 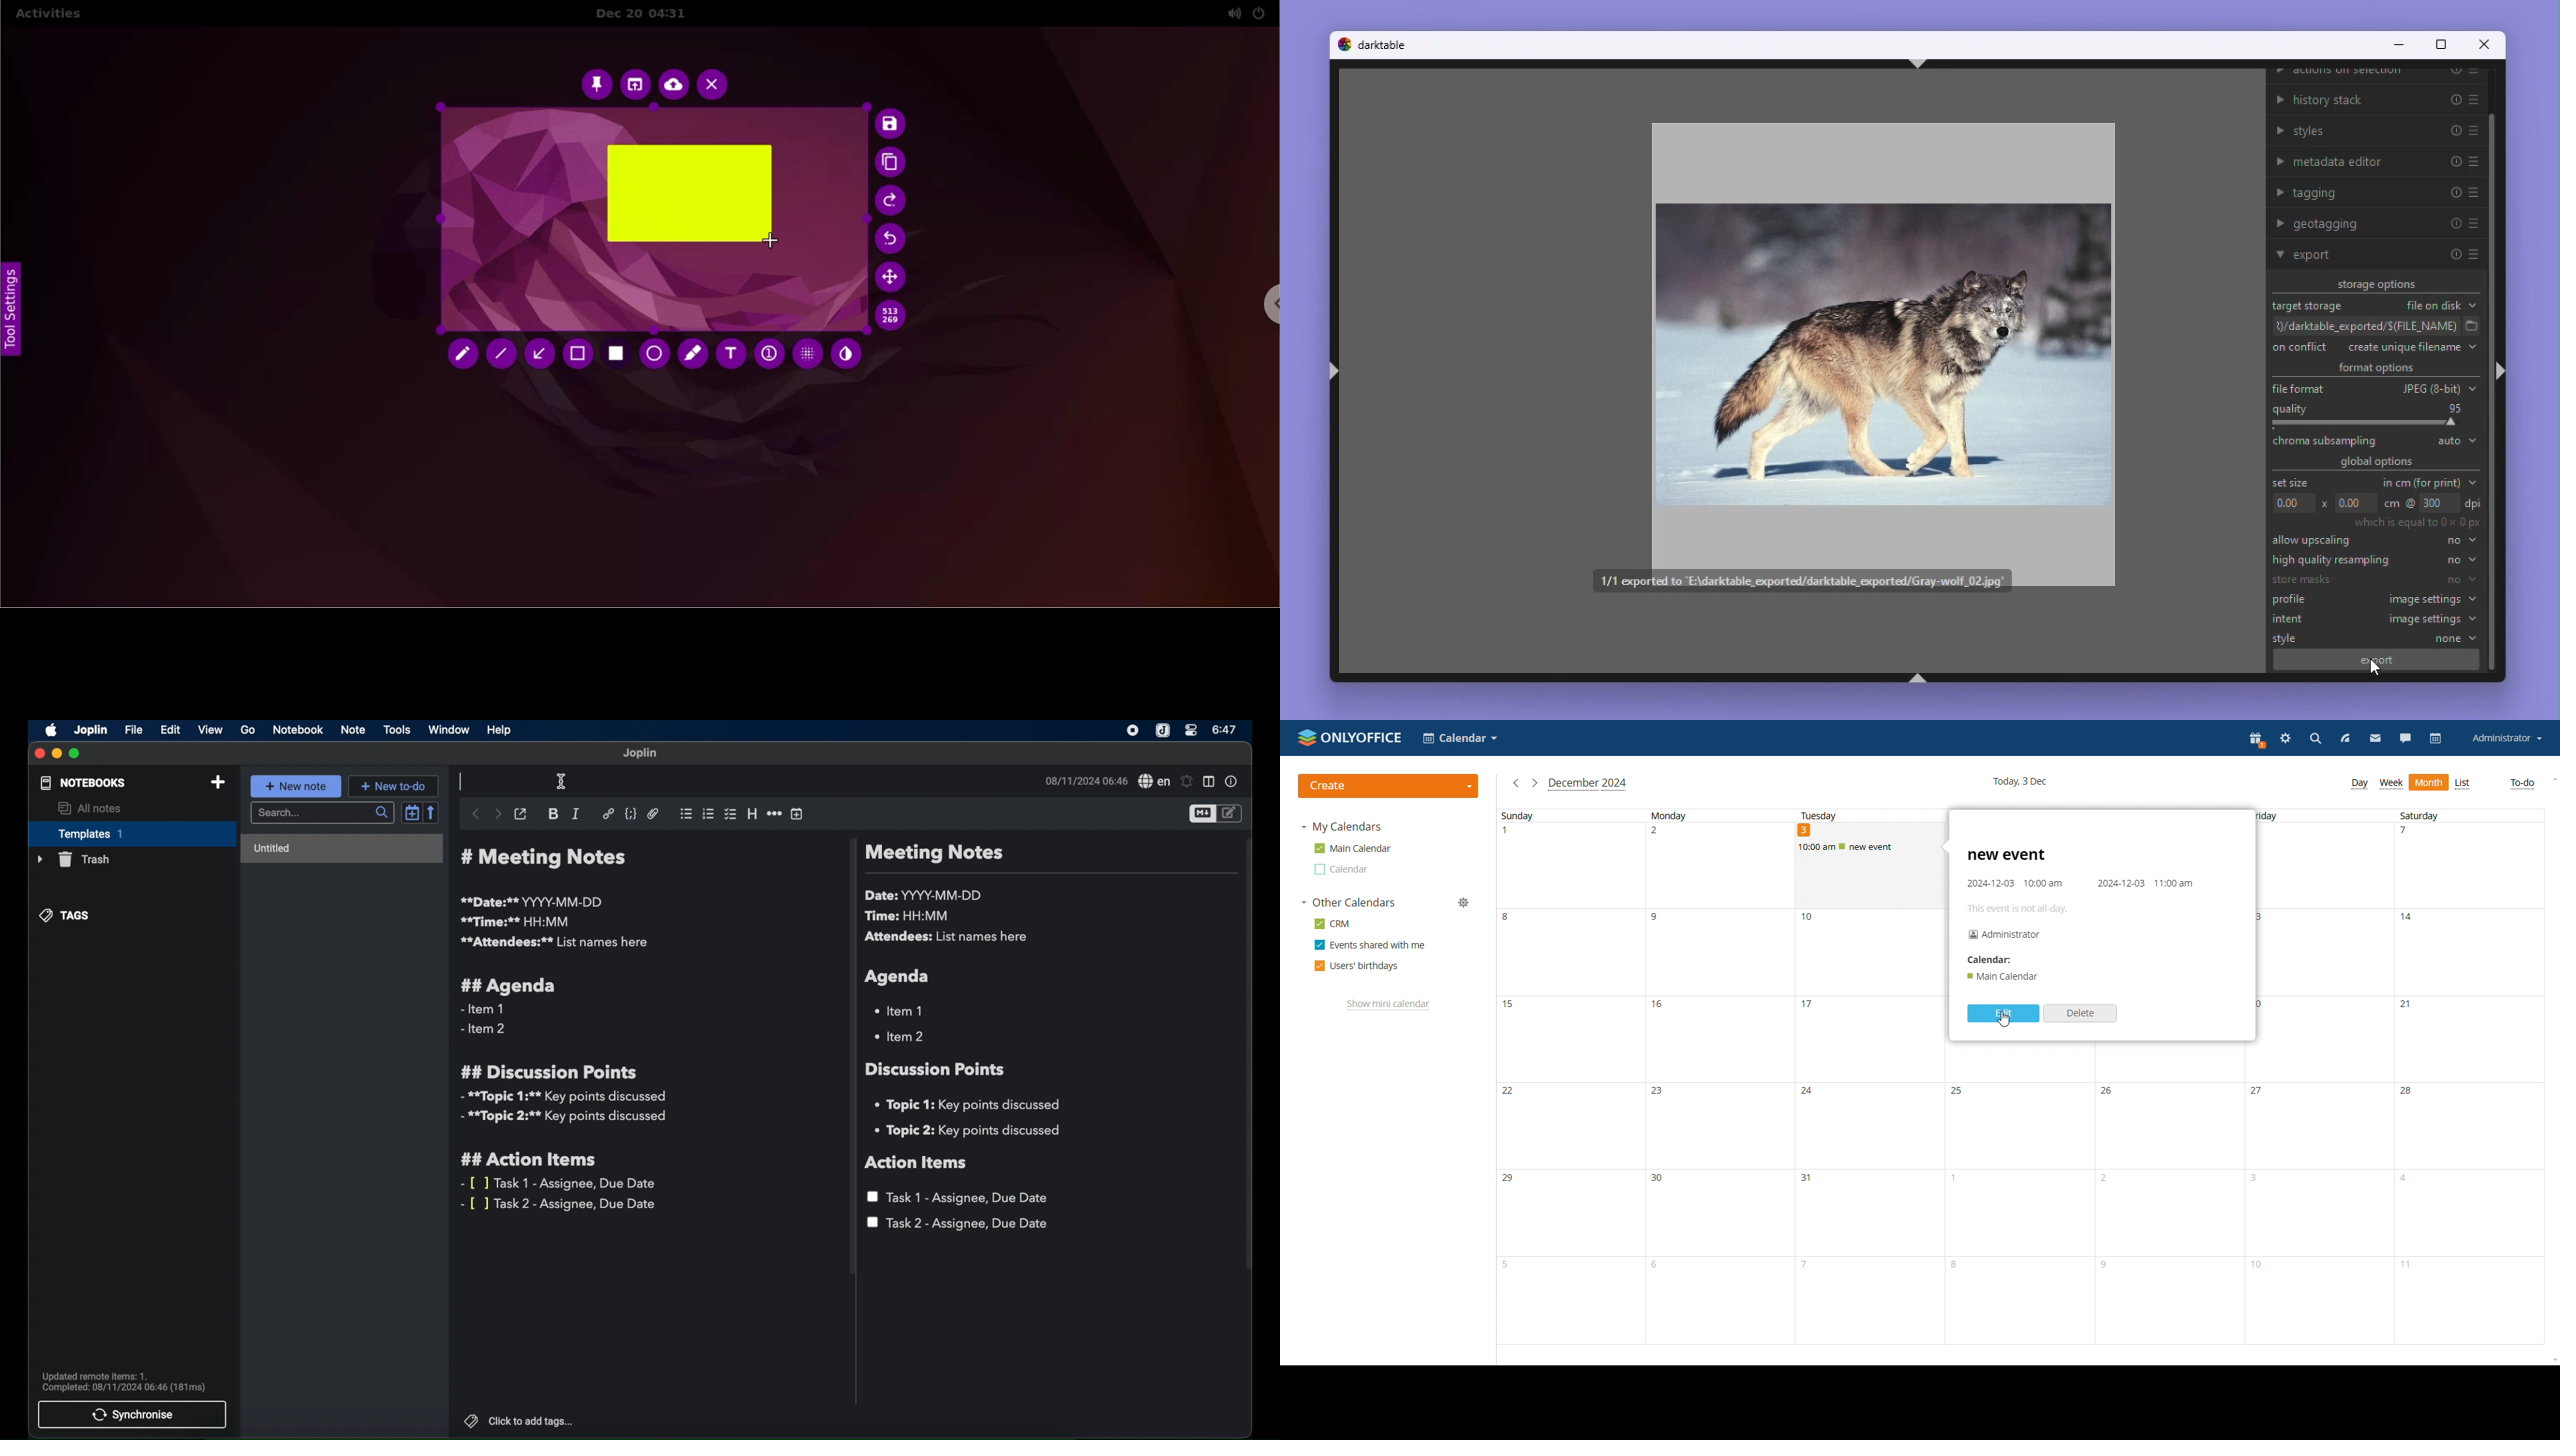 I want to click on 13, so click(x=2325, y=953).